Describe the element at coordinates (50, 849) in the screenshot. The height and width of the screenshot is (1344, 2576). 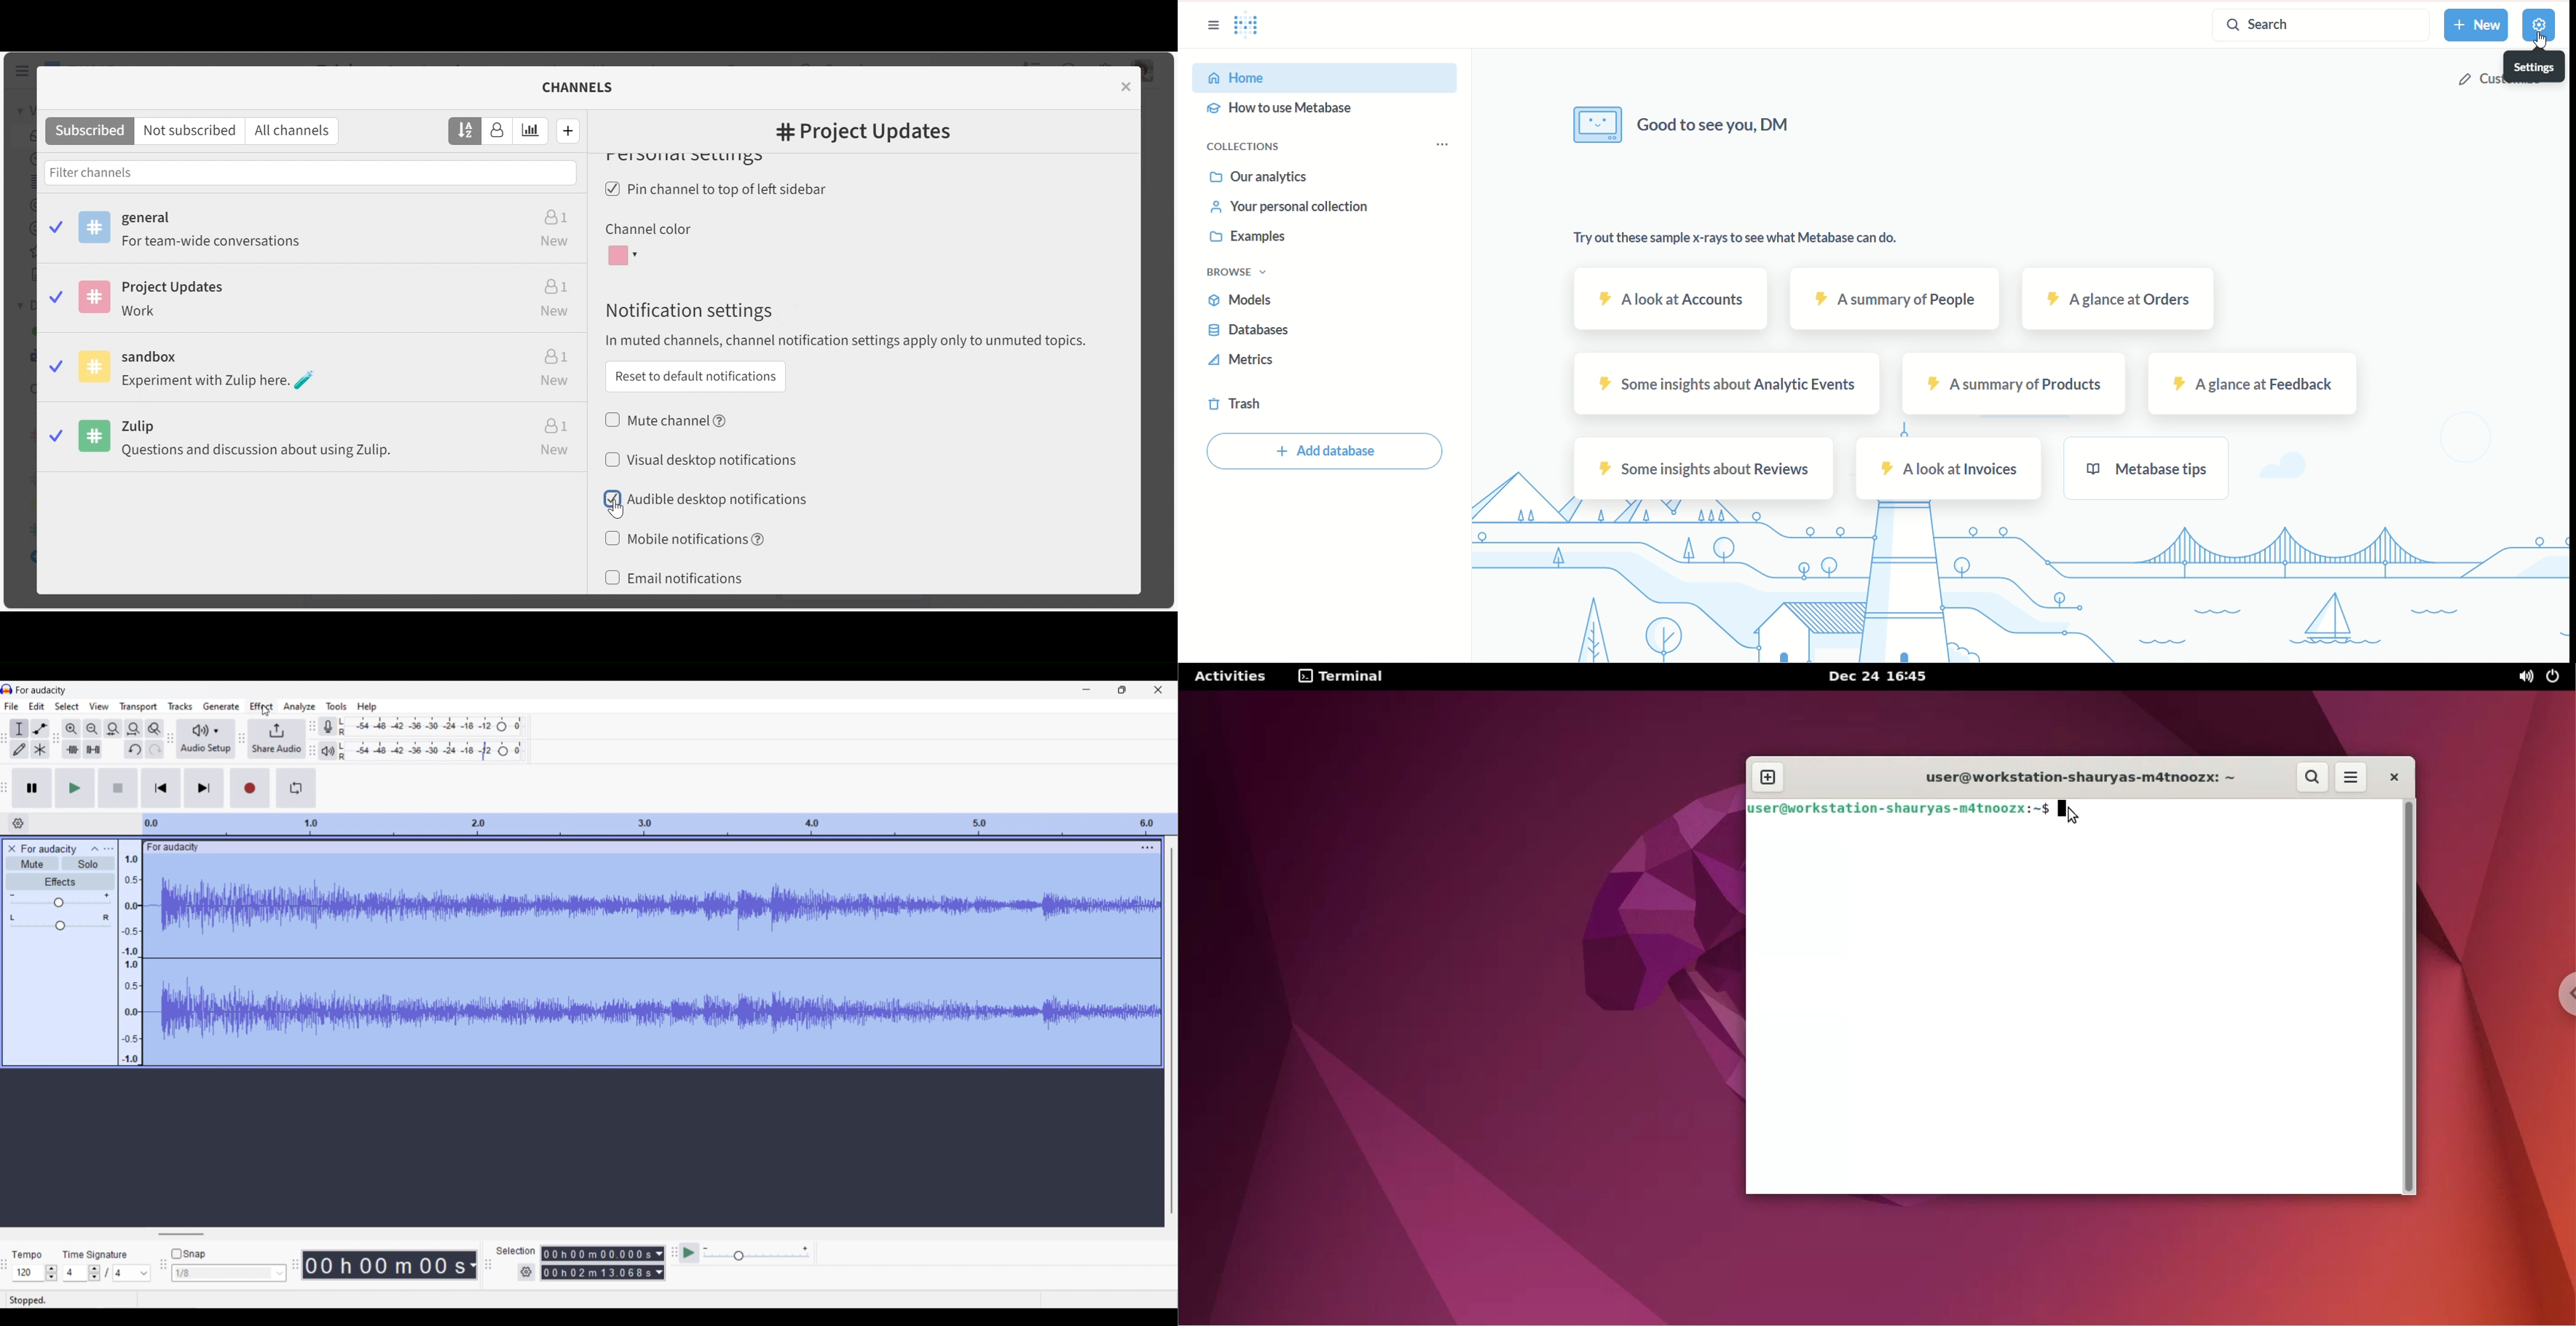
I see `Project name` at that location.